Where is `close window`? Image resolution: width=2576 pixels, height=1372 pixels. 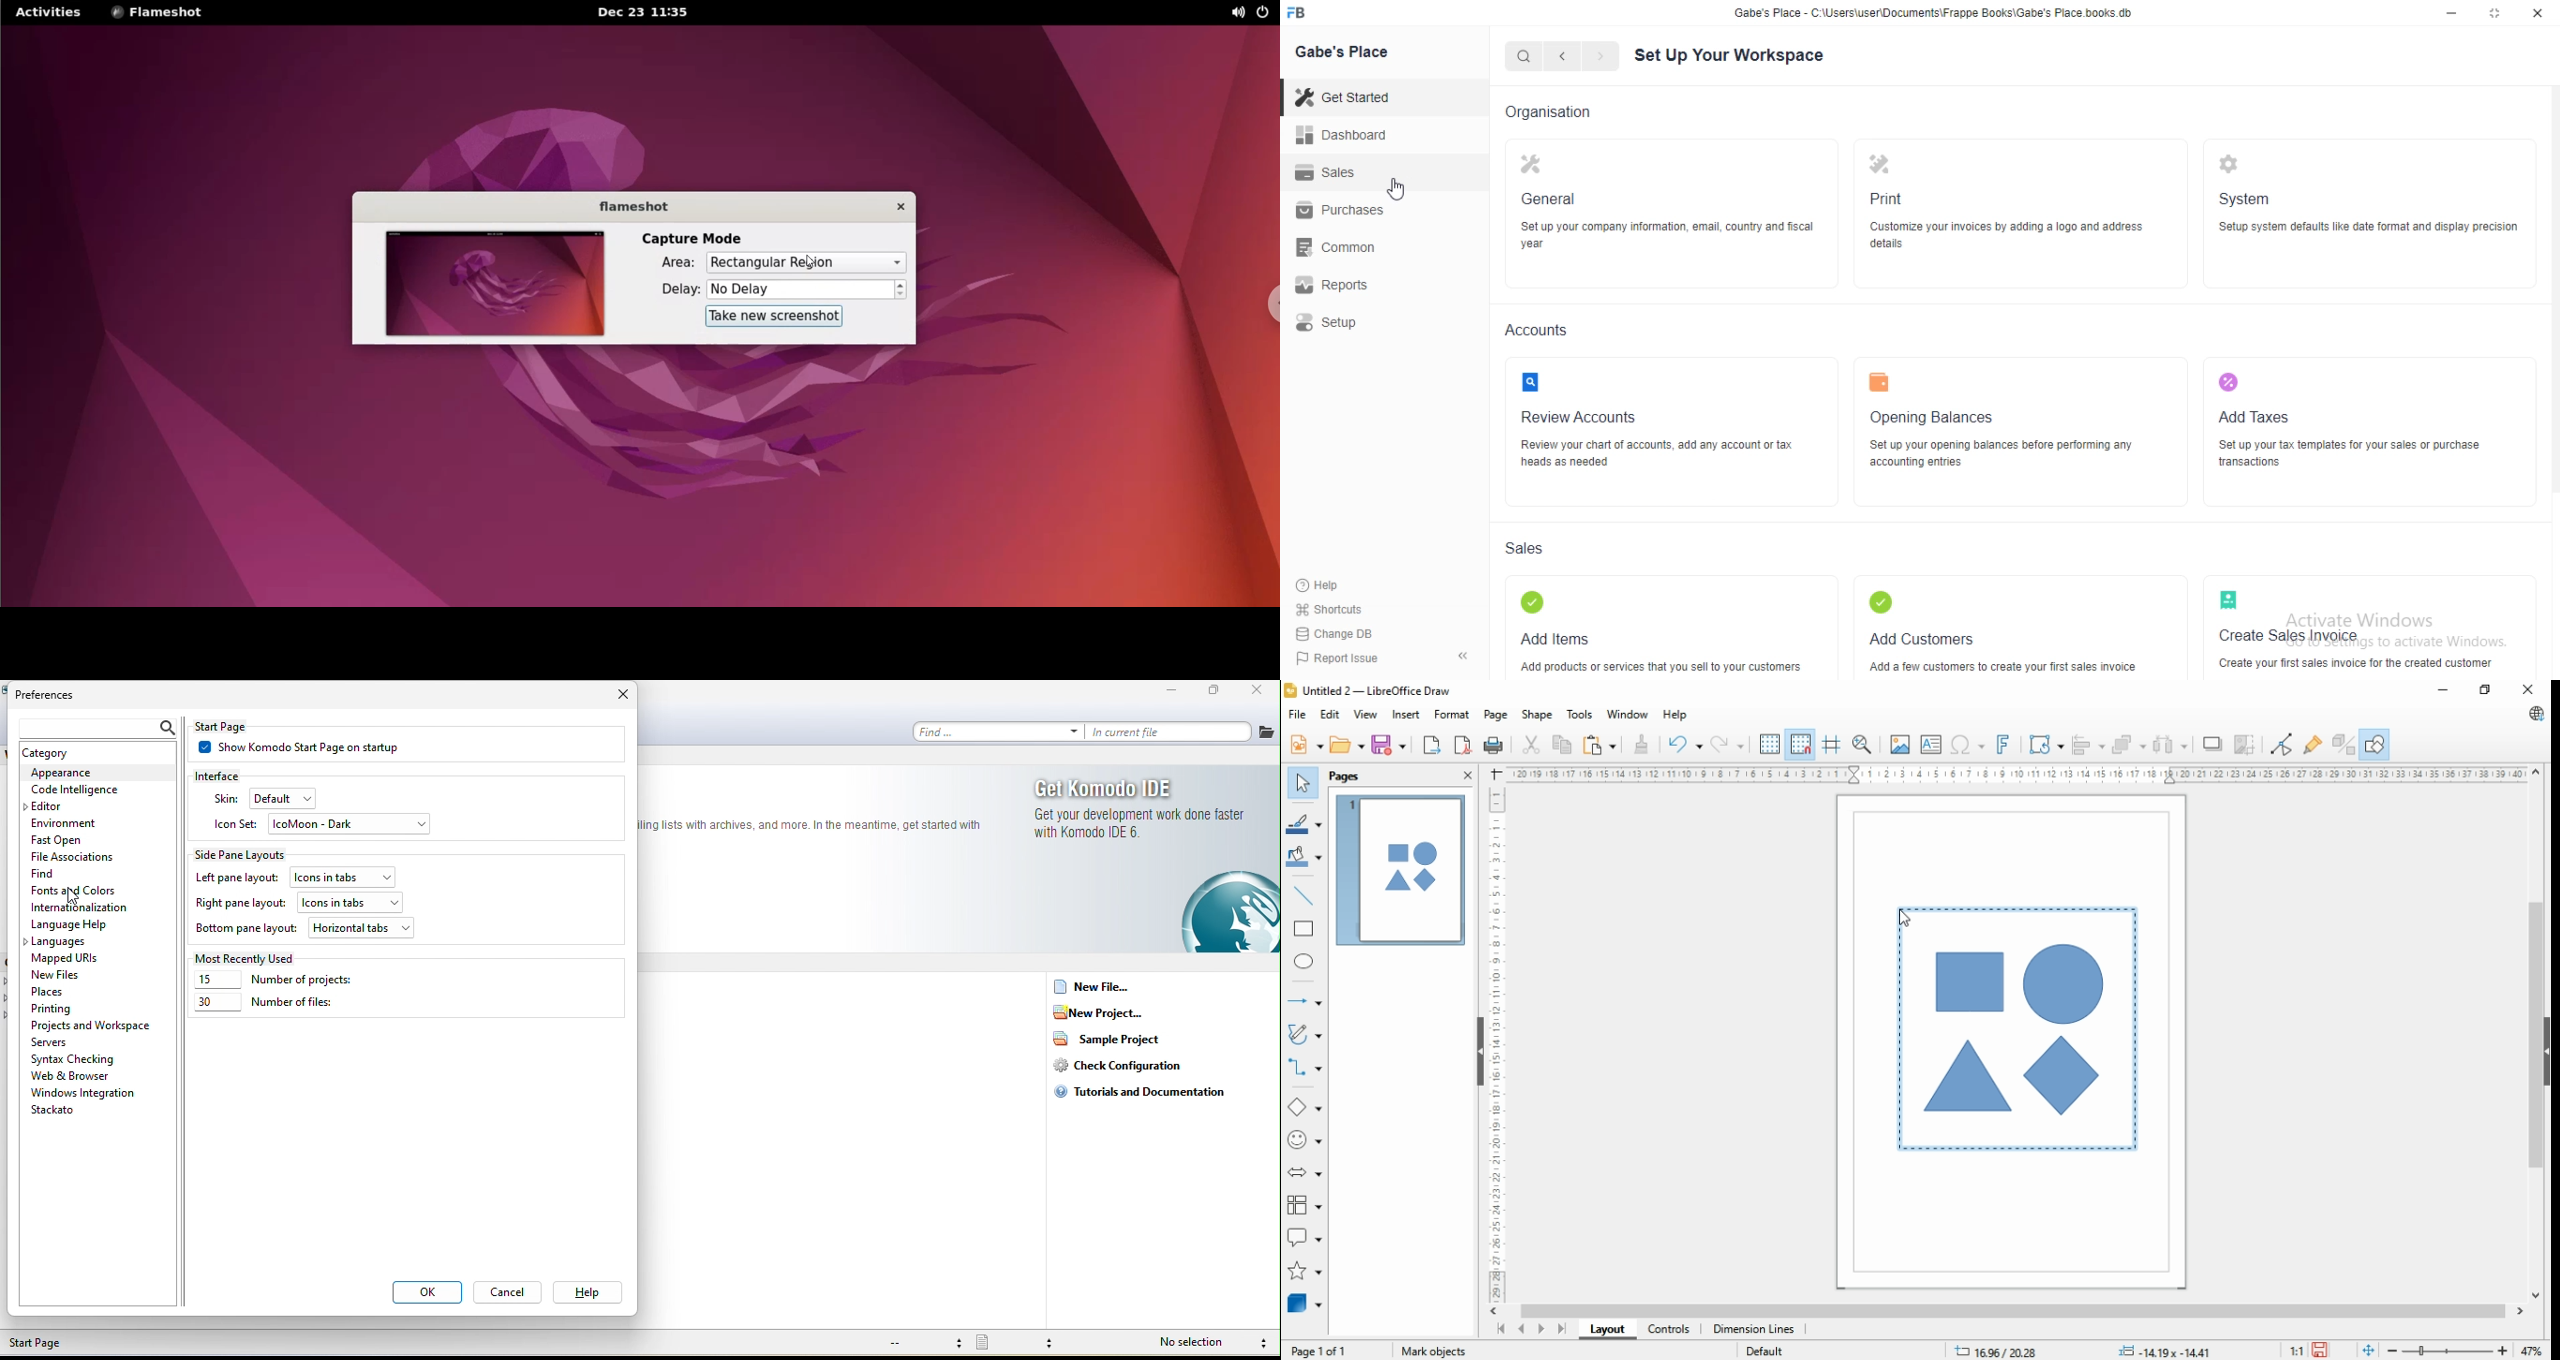 close window is located at coordinates (2533, 689).